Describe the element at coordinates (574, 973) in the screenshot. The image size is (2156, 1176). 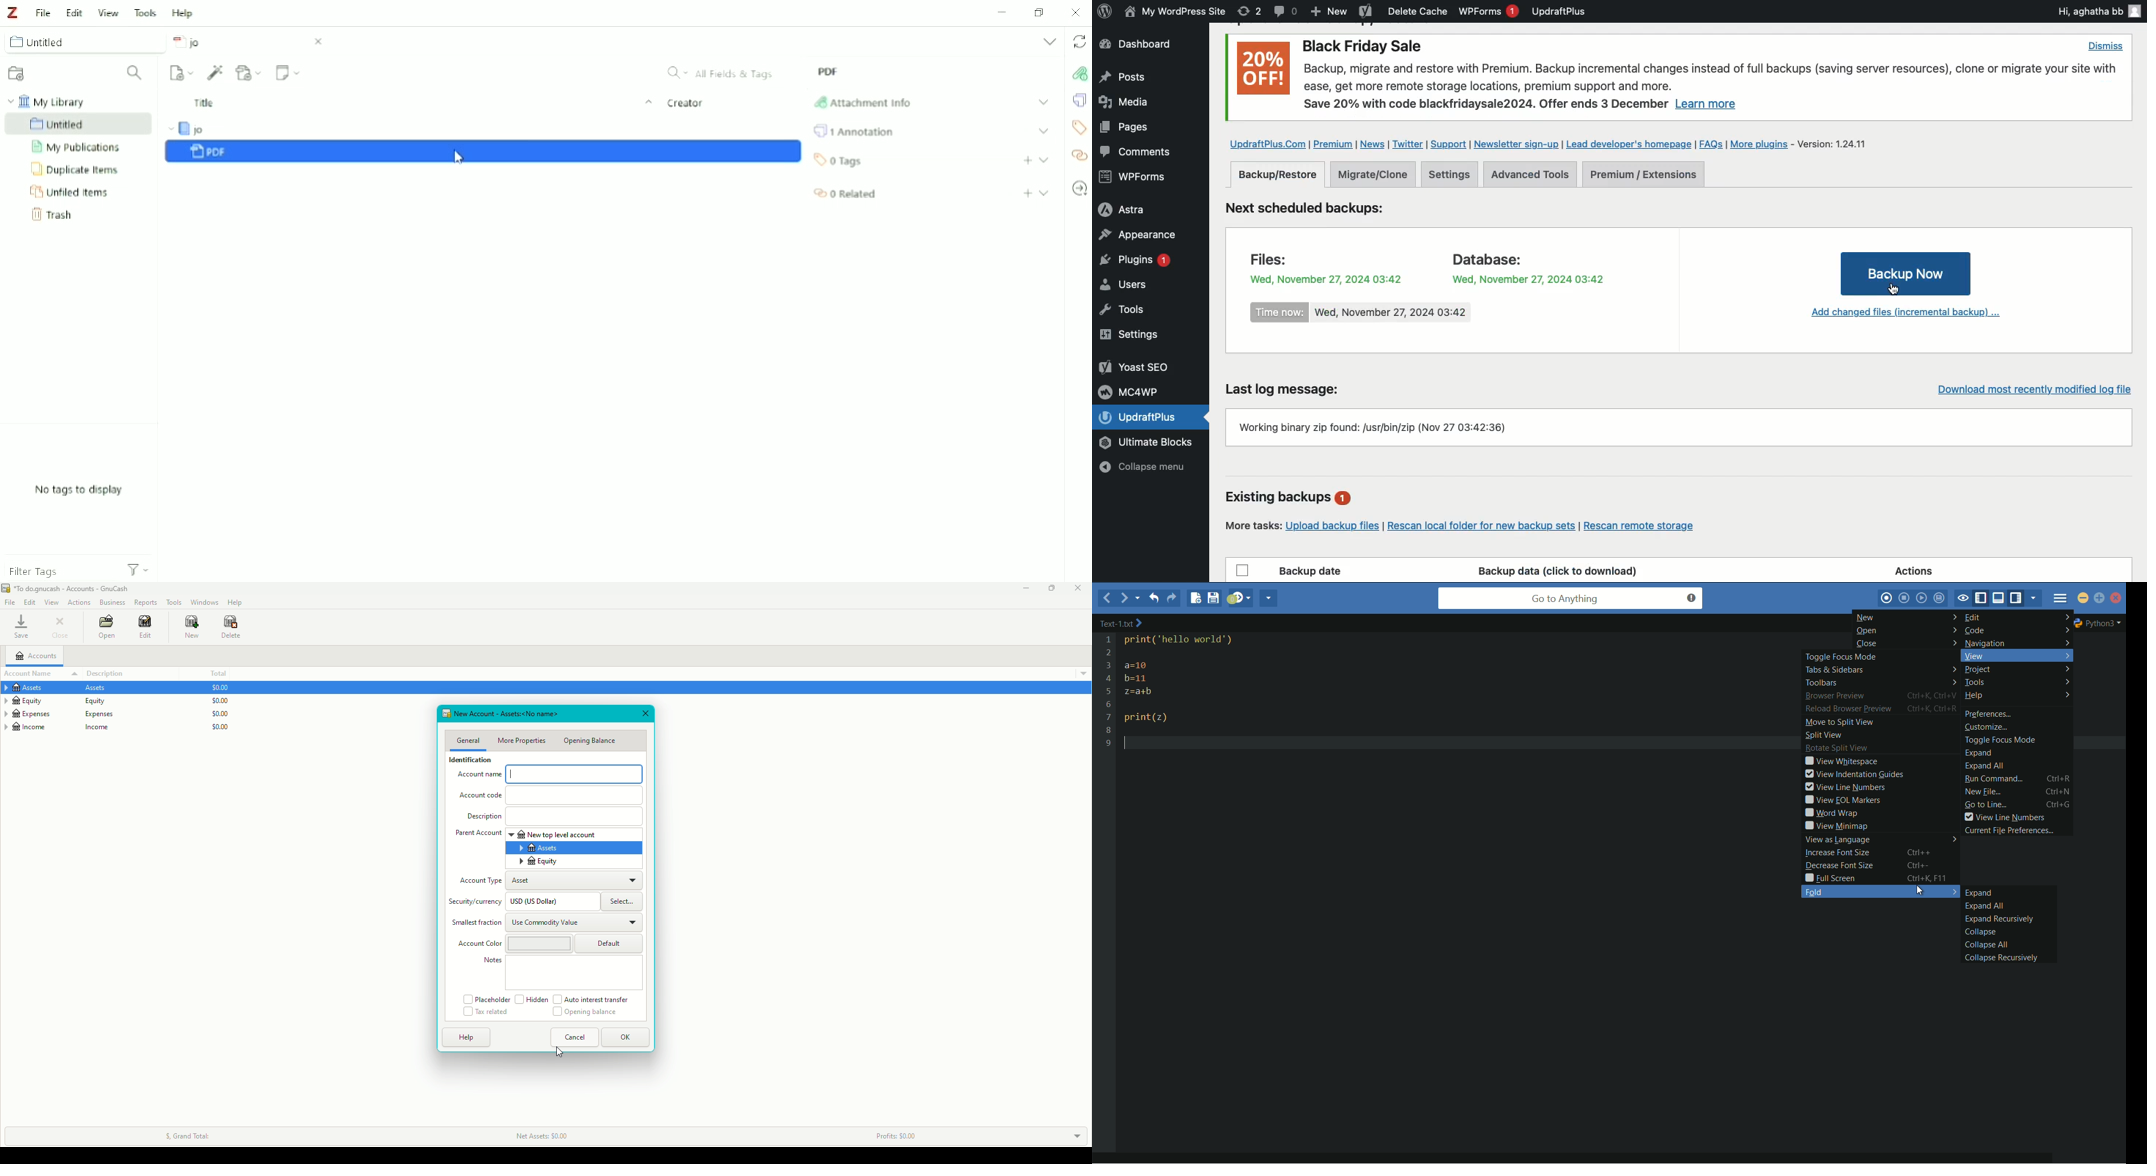
I see `Typing box for notes` at that location.